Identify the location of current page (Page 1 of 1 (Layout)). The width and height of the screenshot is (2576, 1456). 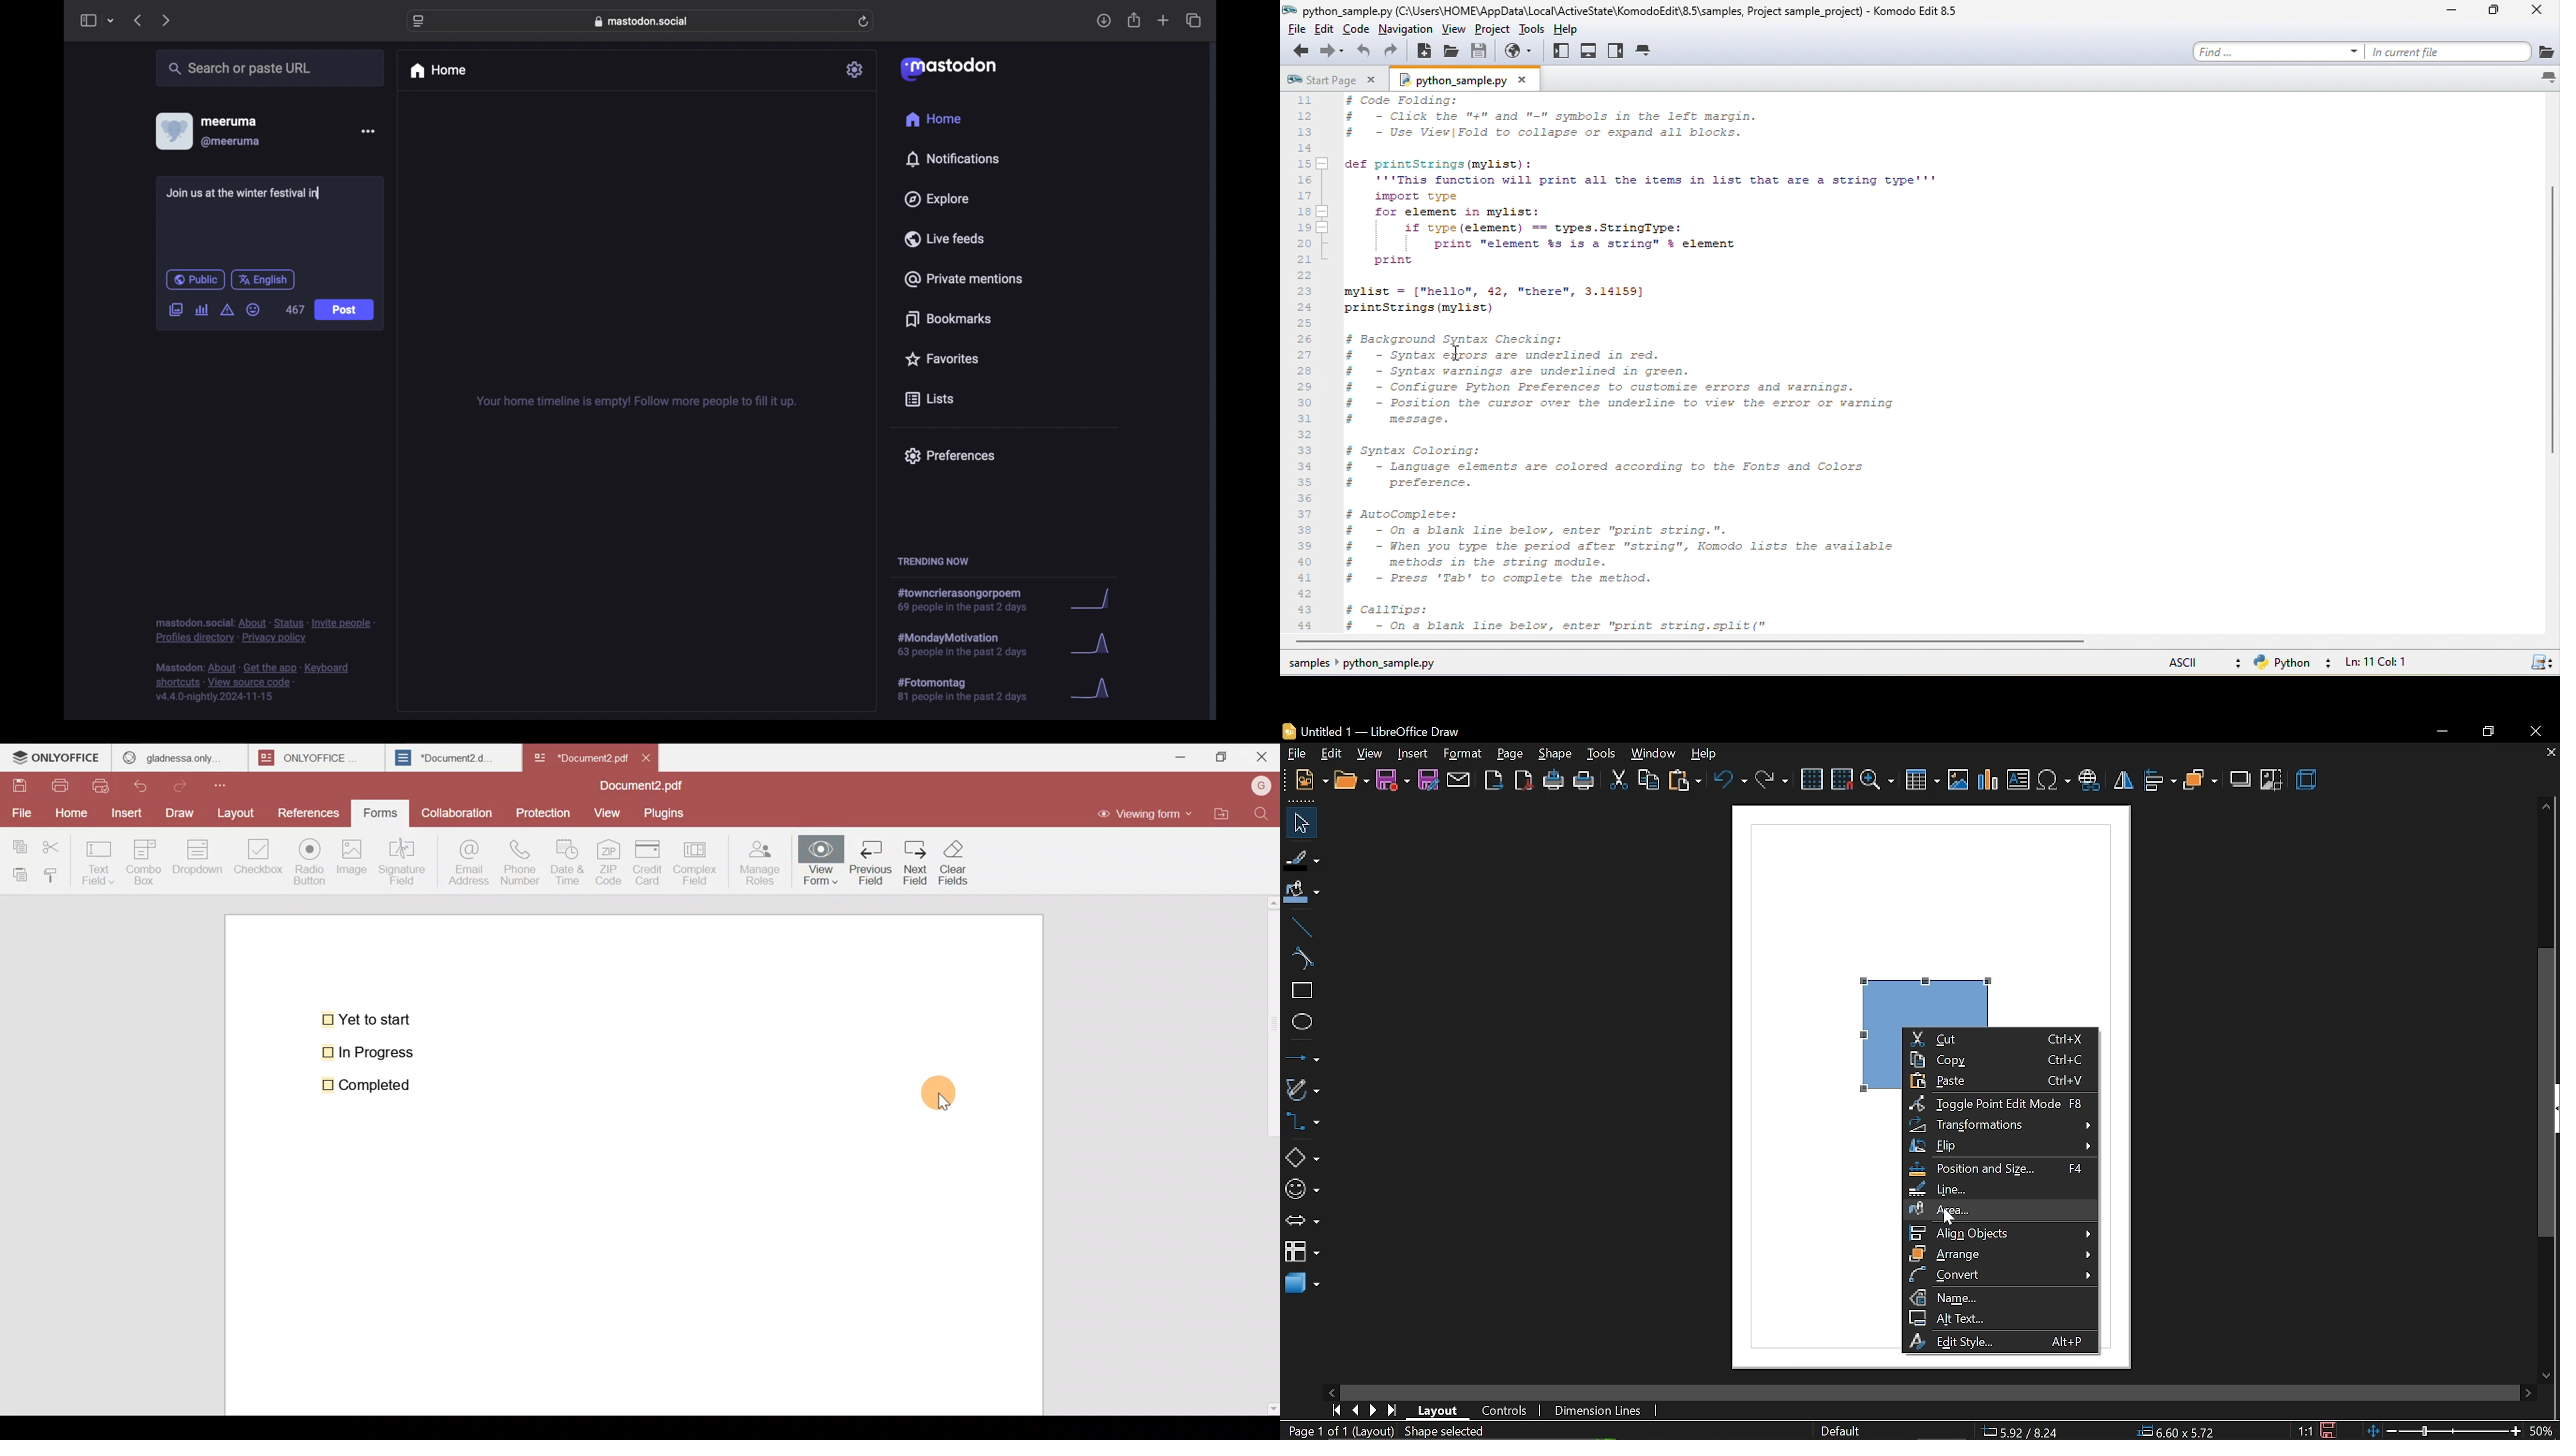
(1337, 1432).